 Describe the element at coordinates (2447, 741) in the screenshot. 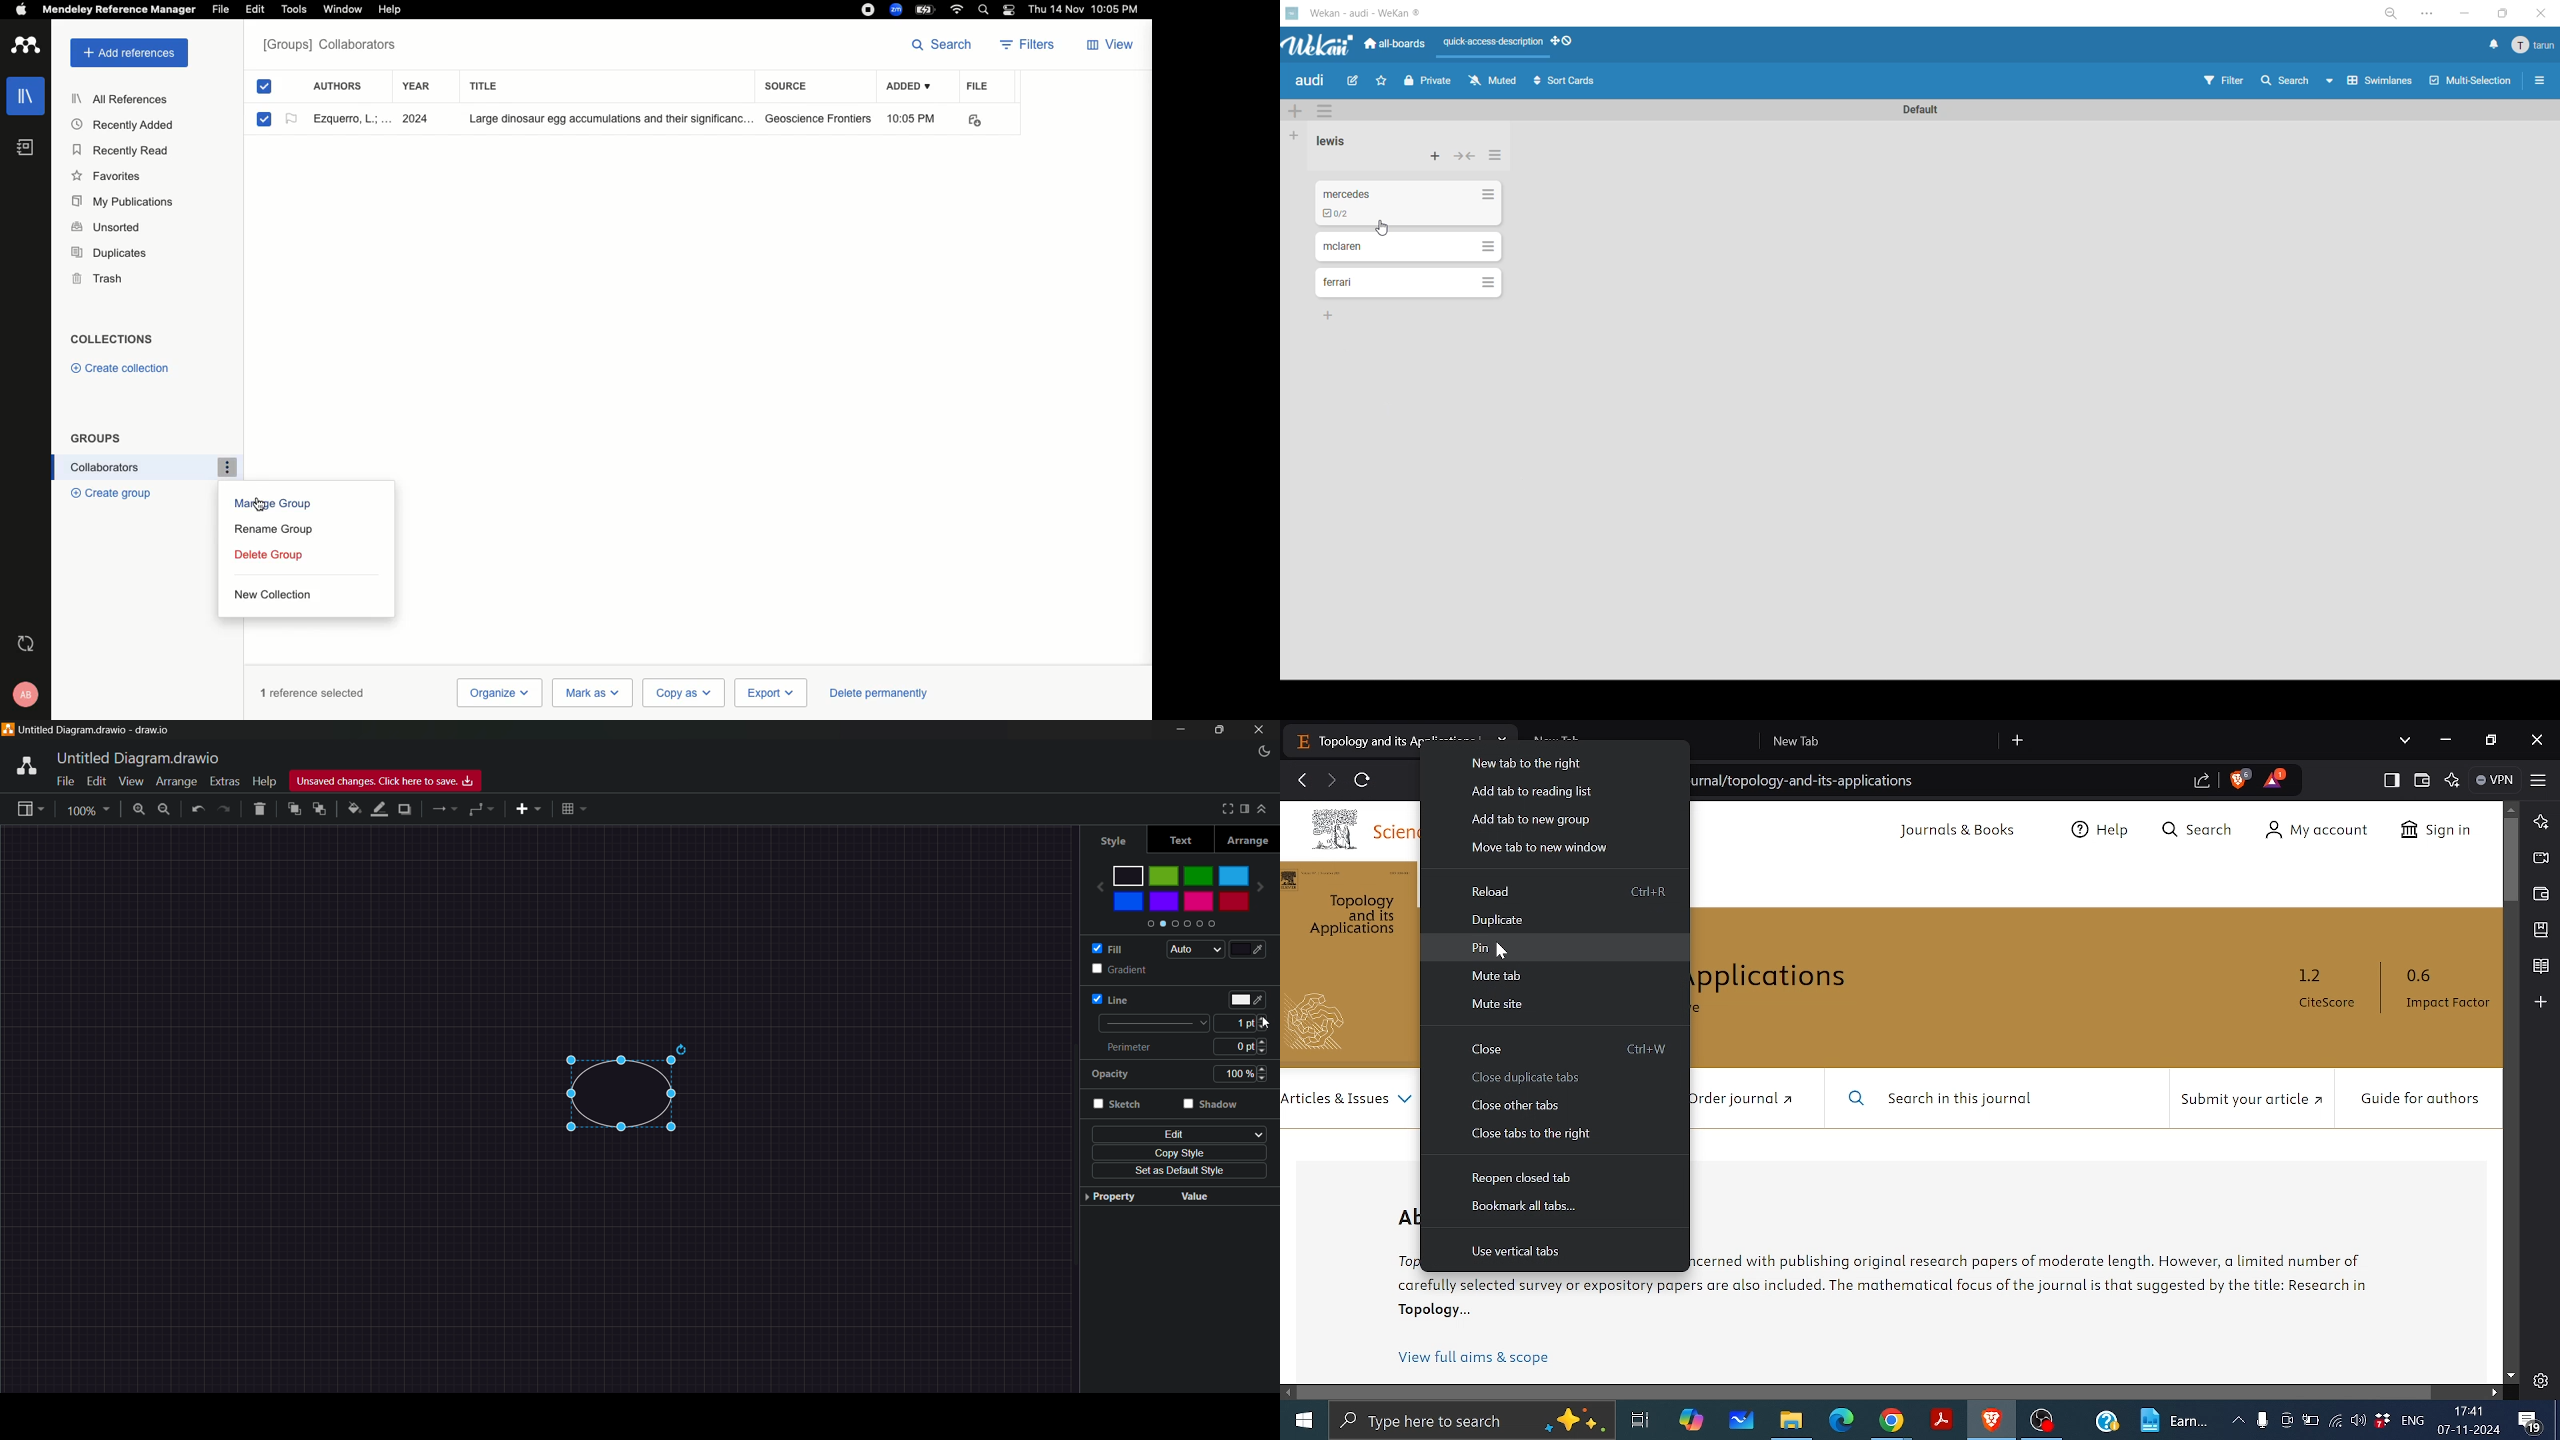

I see `Minimize` at that location.